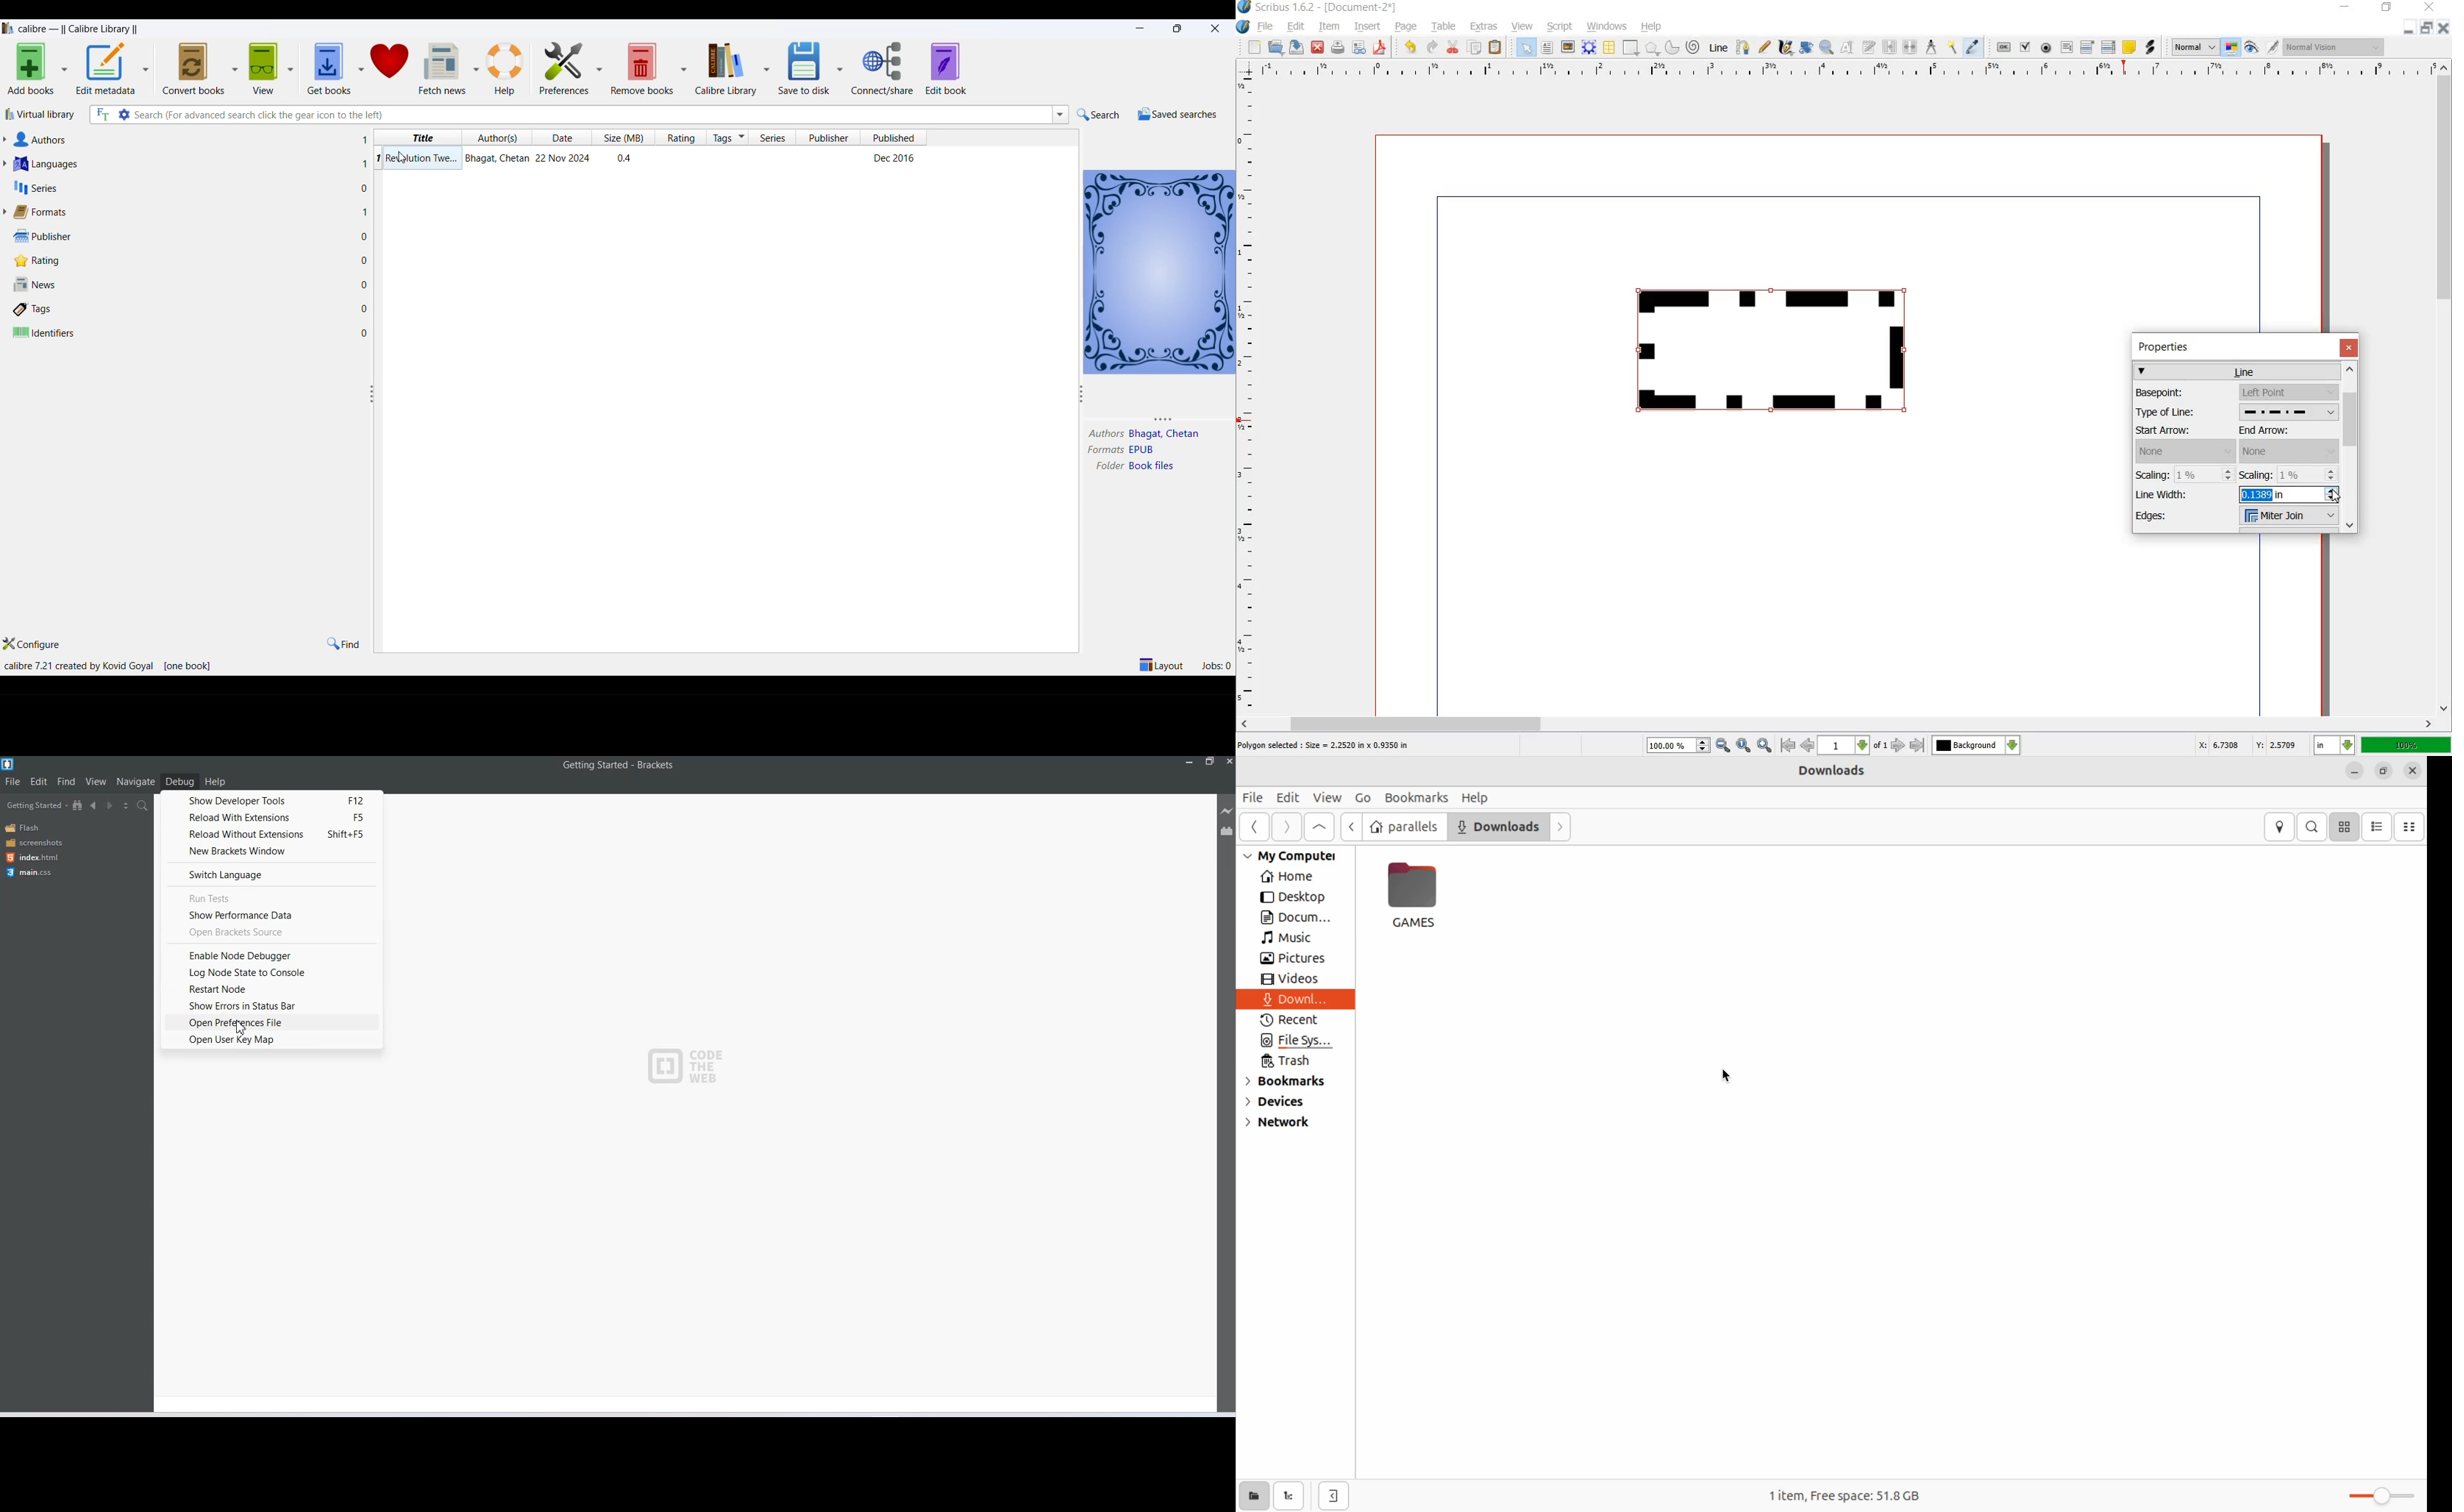 The width and height of the screenshot is (2464, 1512). Describe the element at coordinates (2289, 392) in the screenshot. I see `basepoint` at that location.